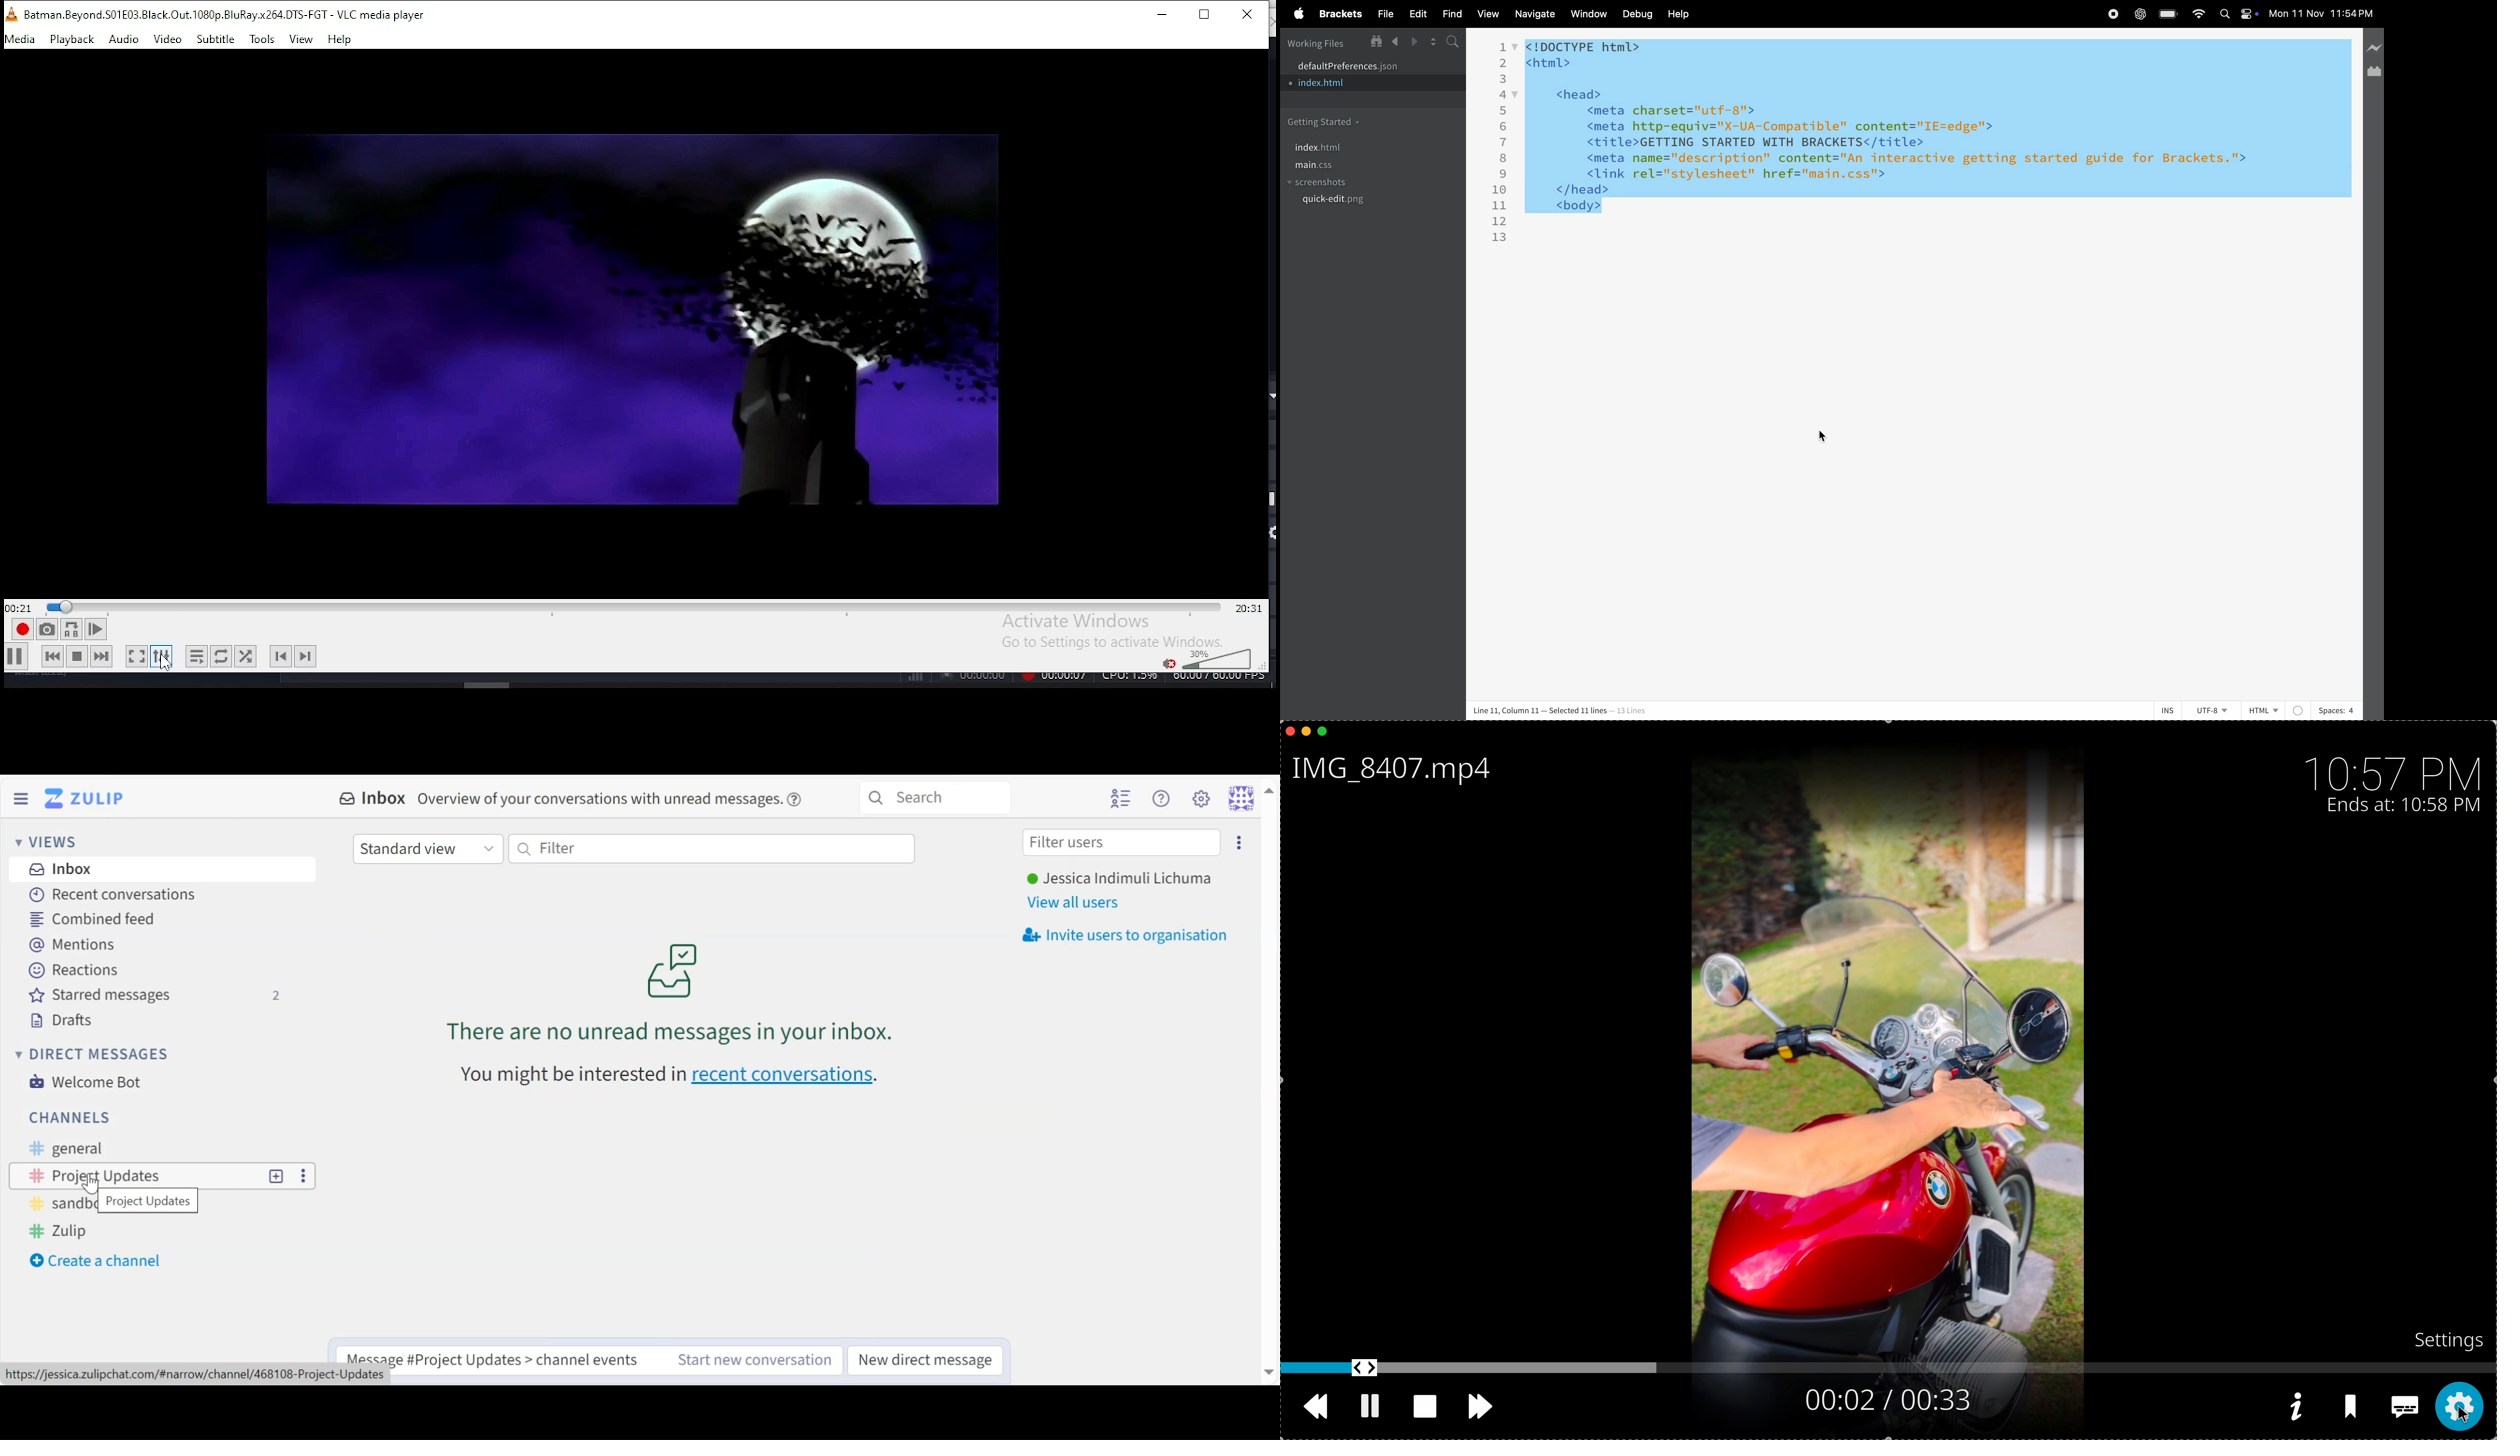 The image size is (2520, 1456). What do you see at coordinates (62, 870) in the screenshot?
I see `Inbox` at bounding box center [62, 870].